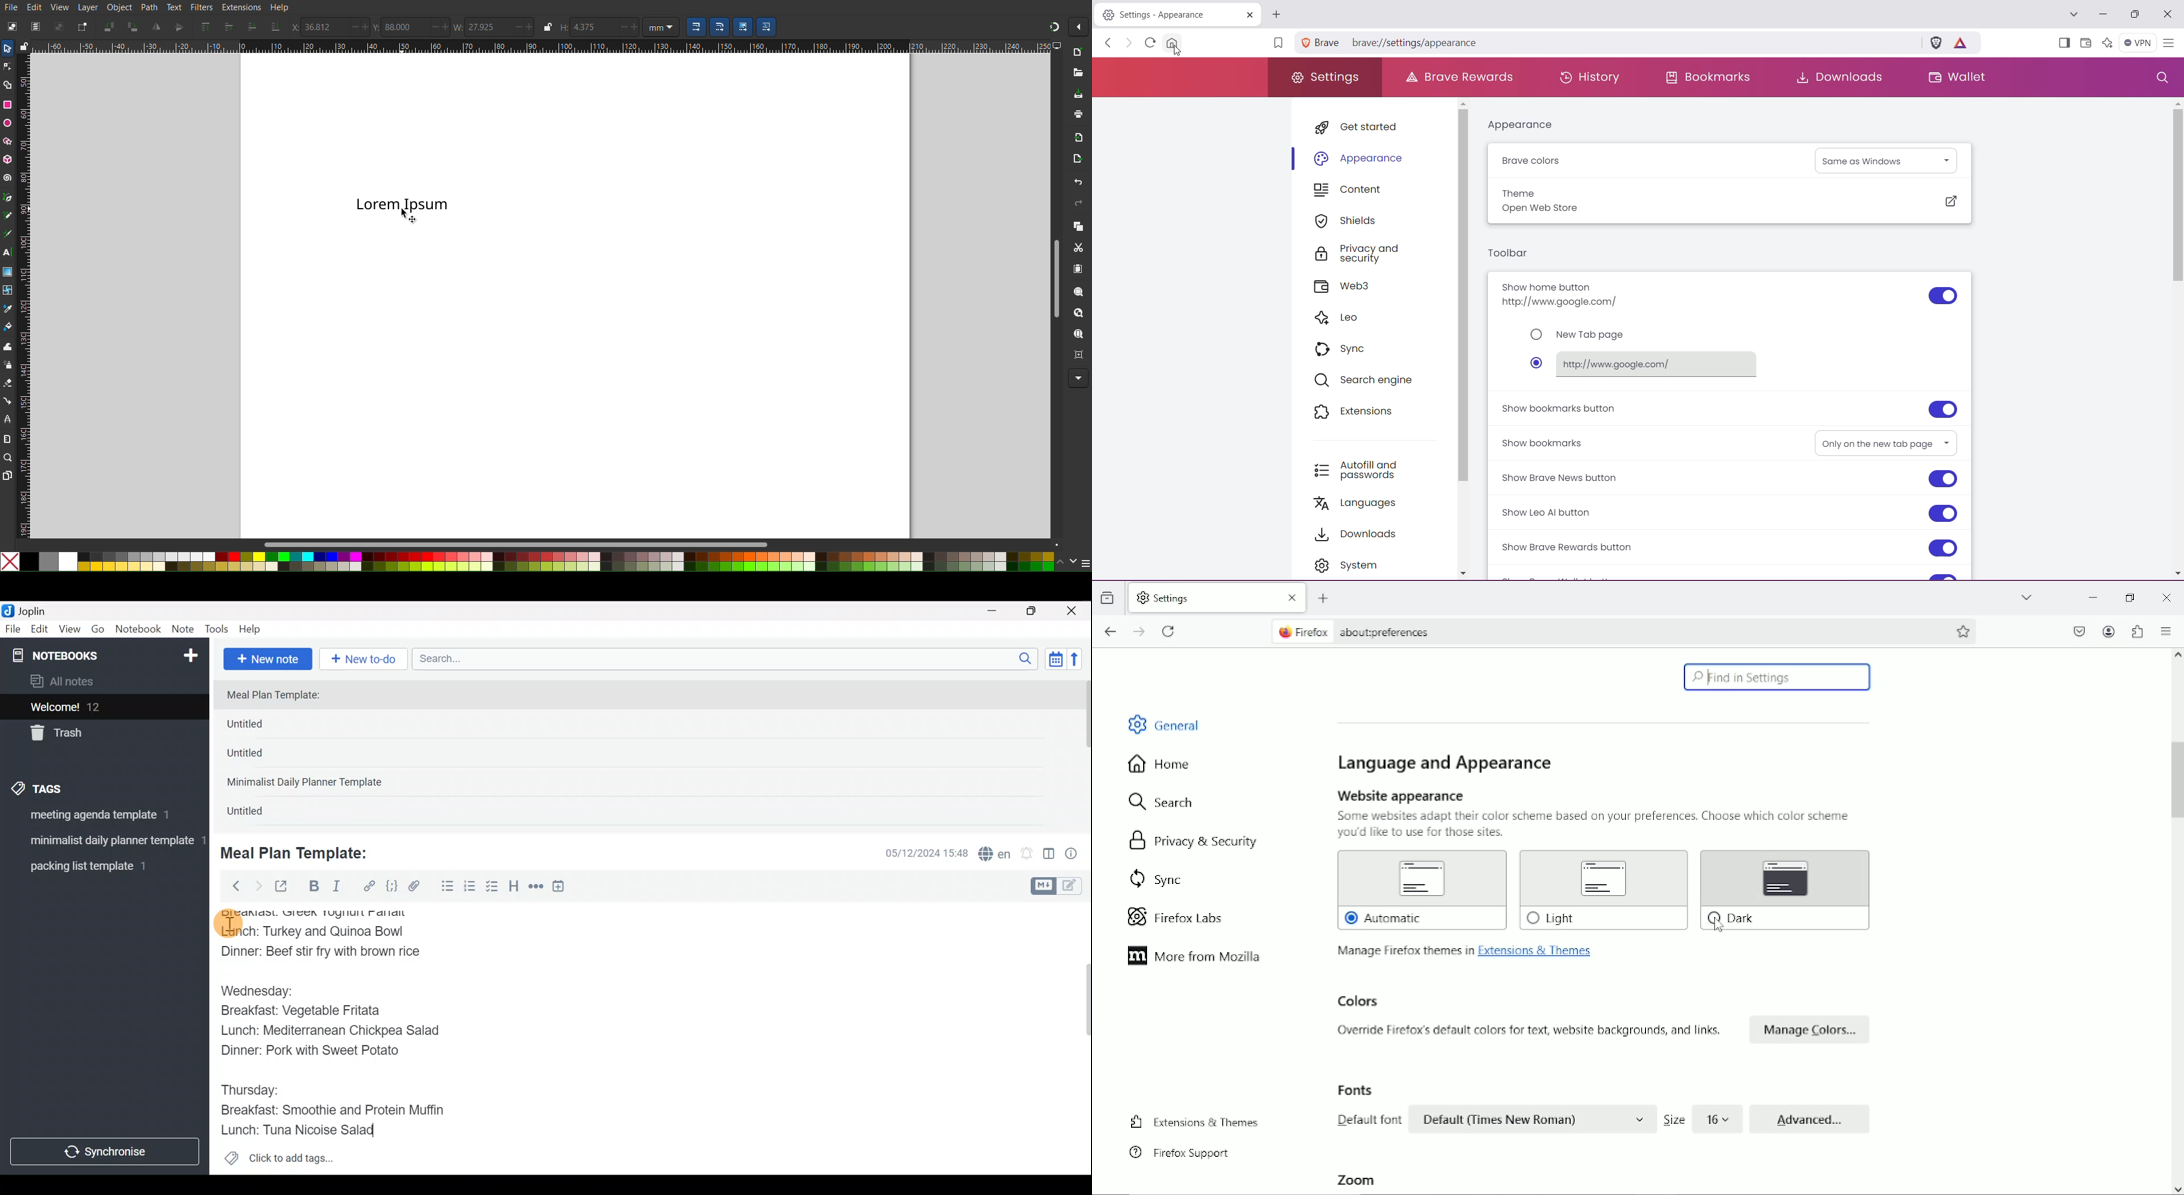 This screenshot has width=2184, height=1204. I want to click on Shape Builder Tool, so click(8, 85).